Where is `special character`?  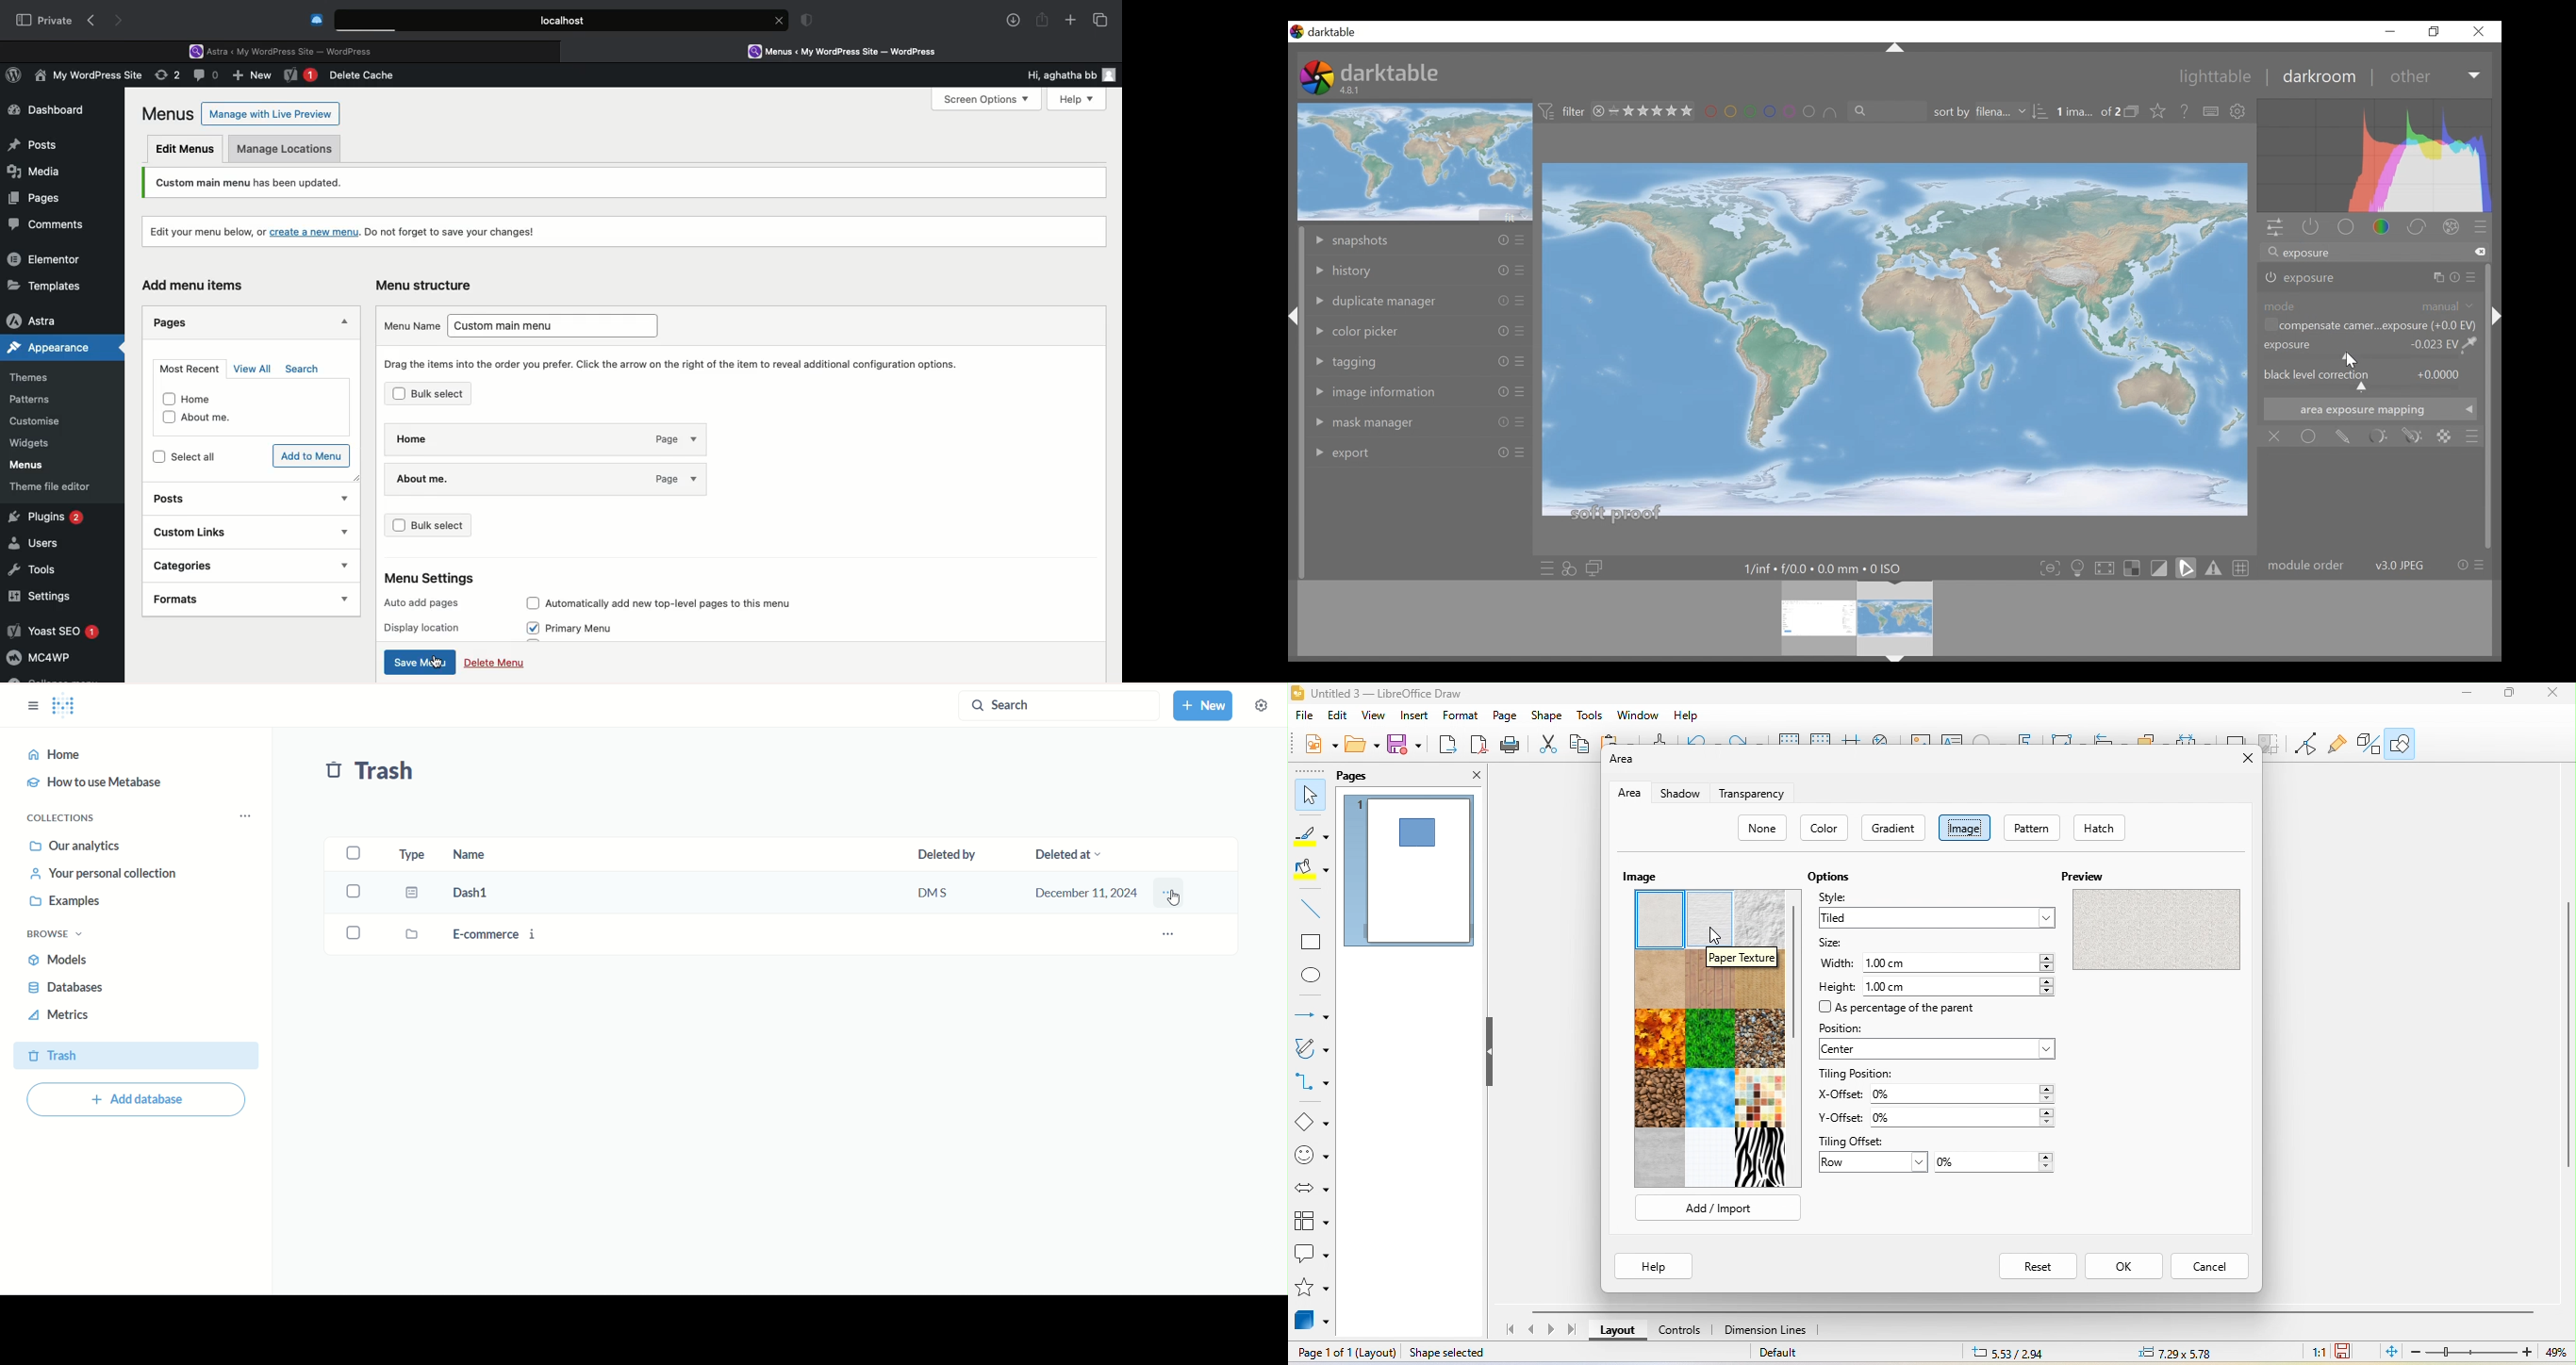 special character is located at coordinates (1989, 738).